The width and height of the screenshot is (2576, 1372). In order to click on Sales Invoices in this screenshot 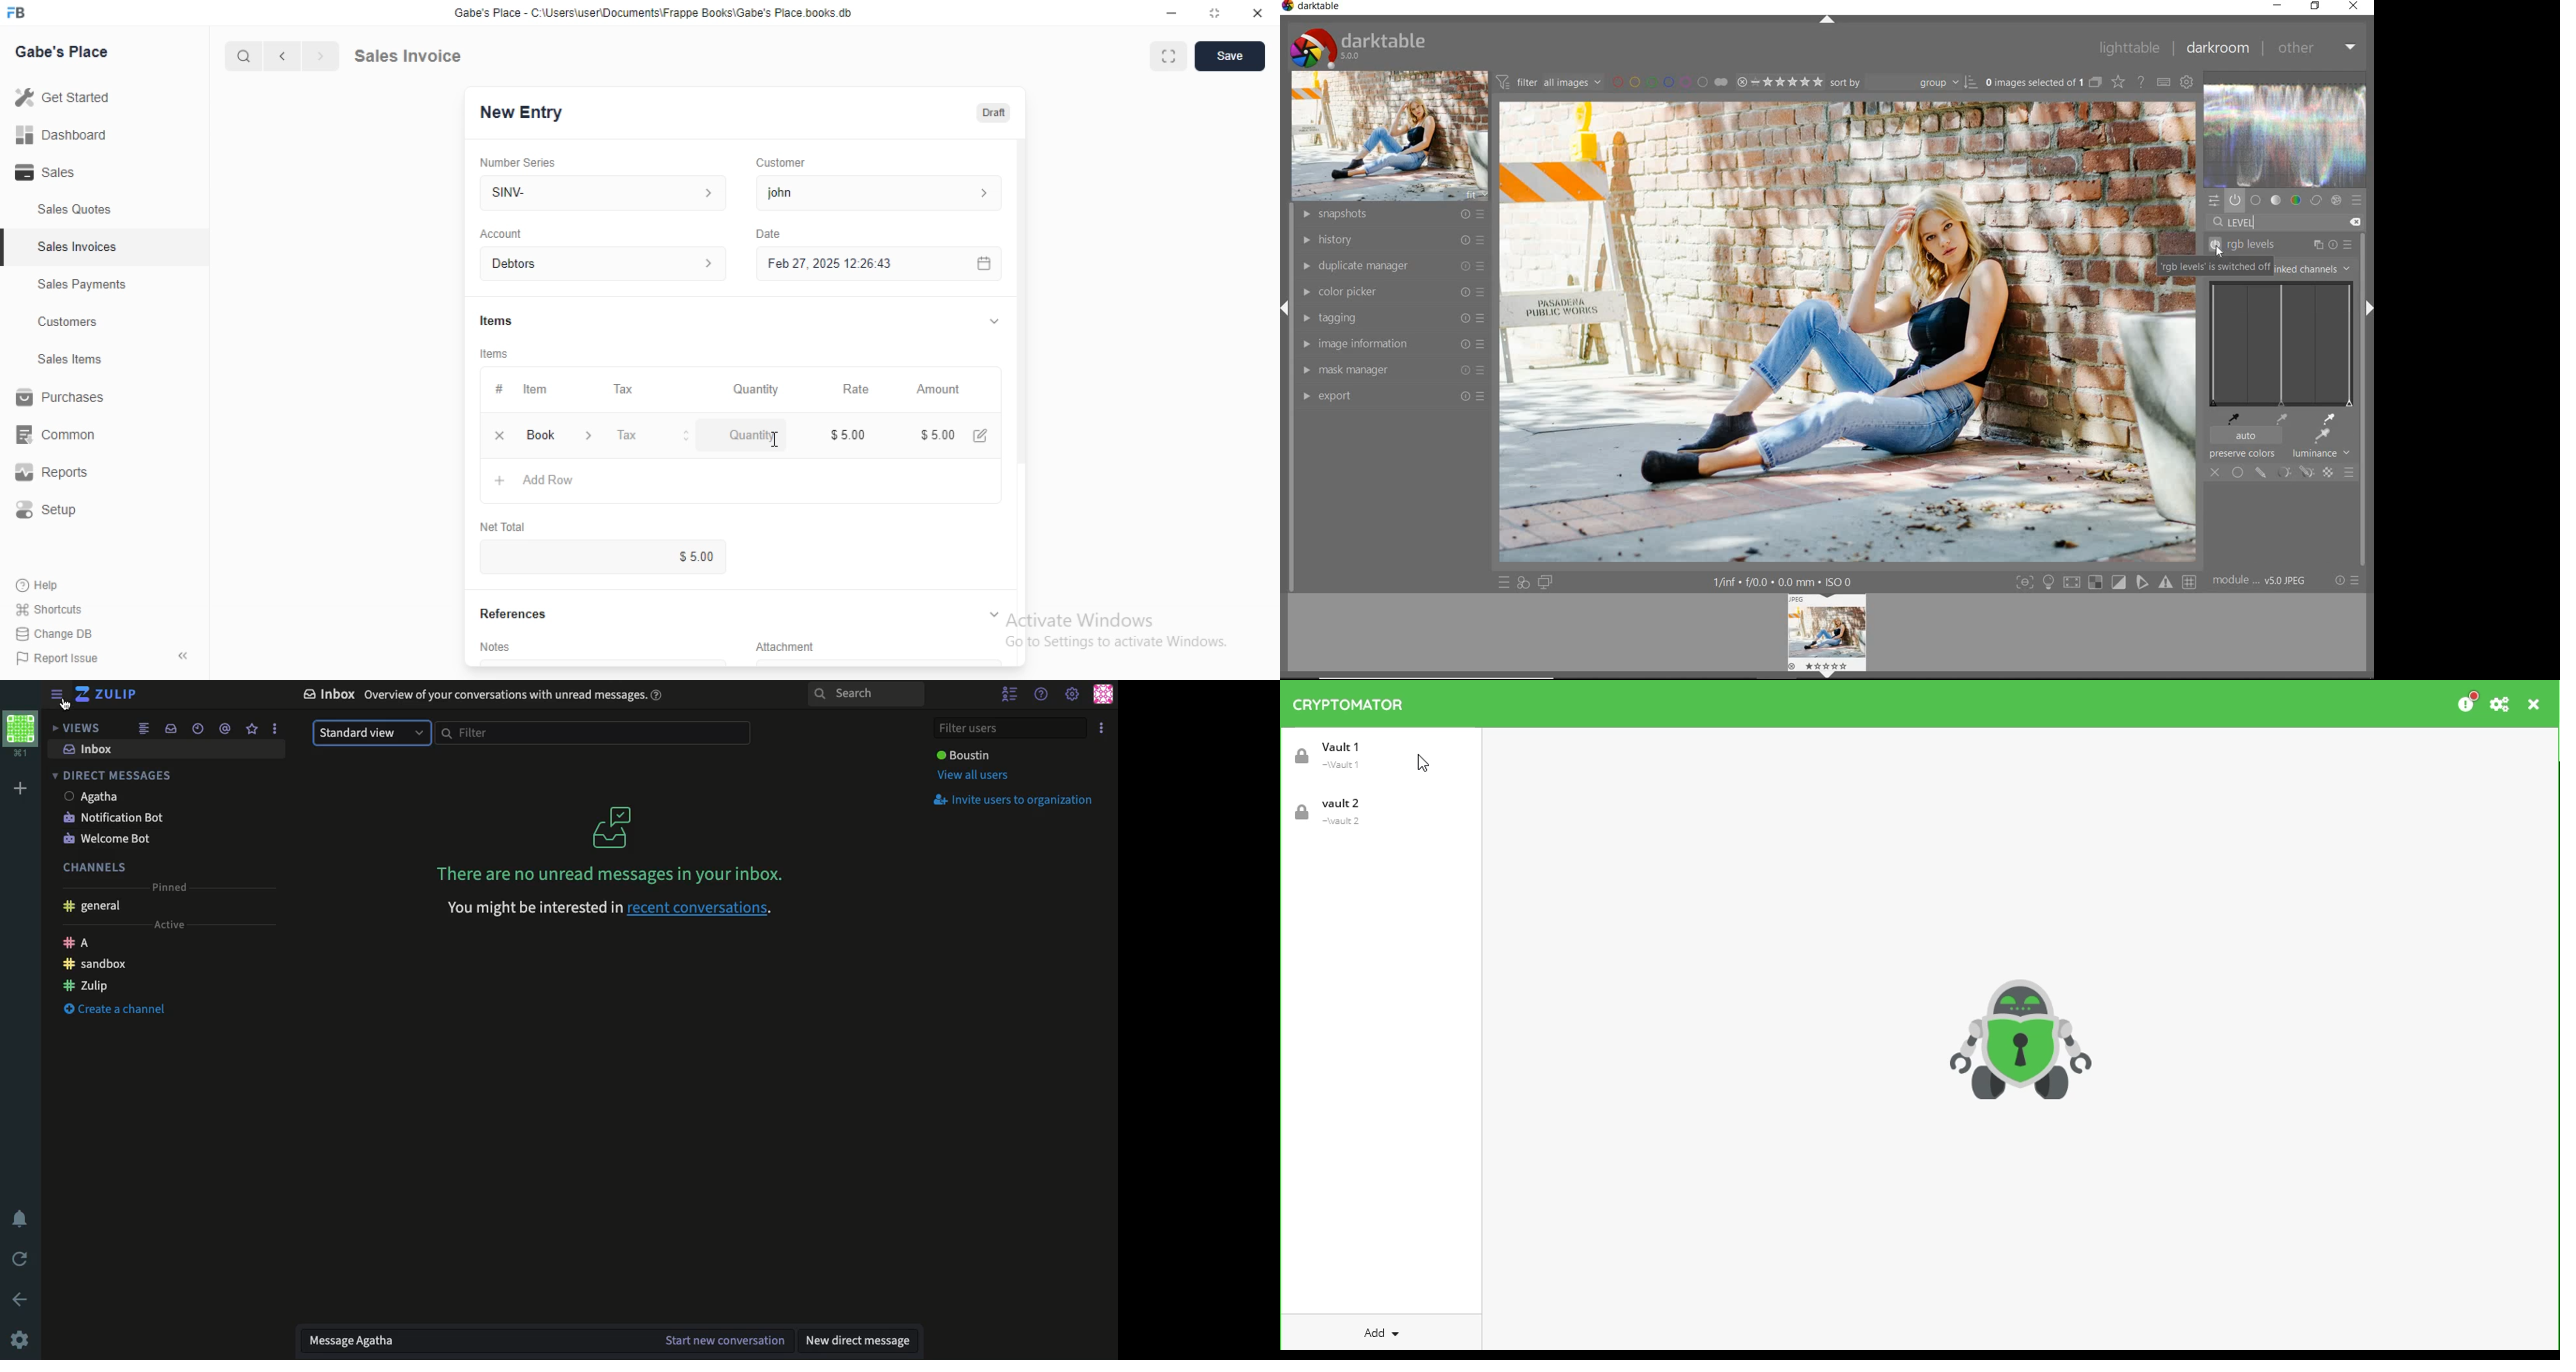, I will do `click(80, 248)`.